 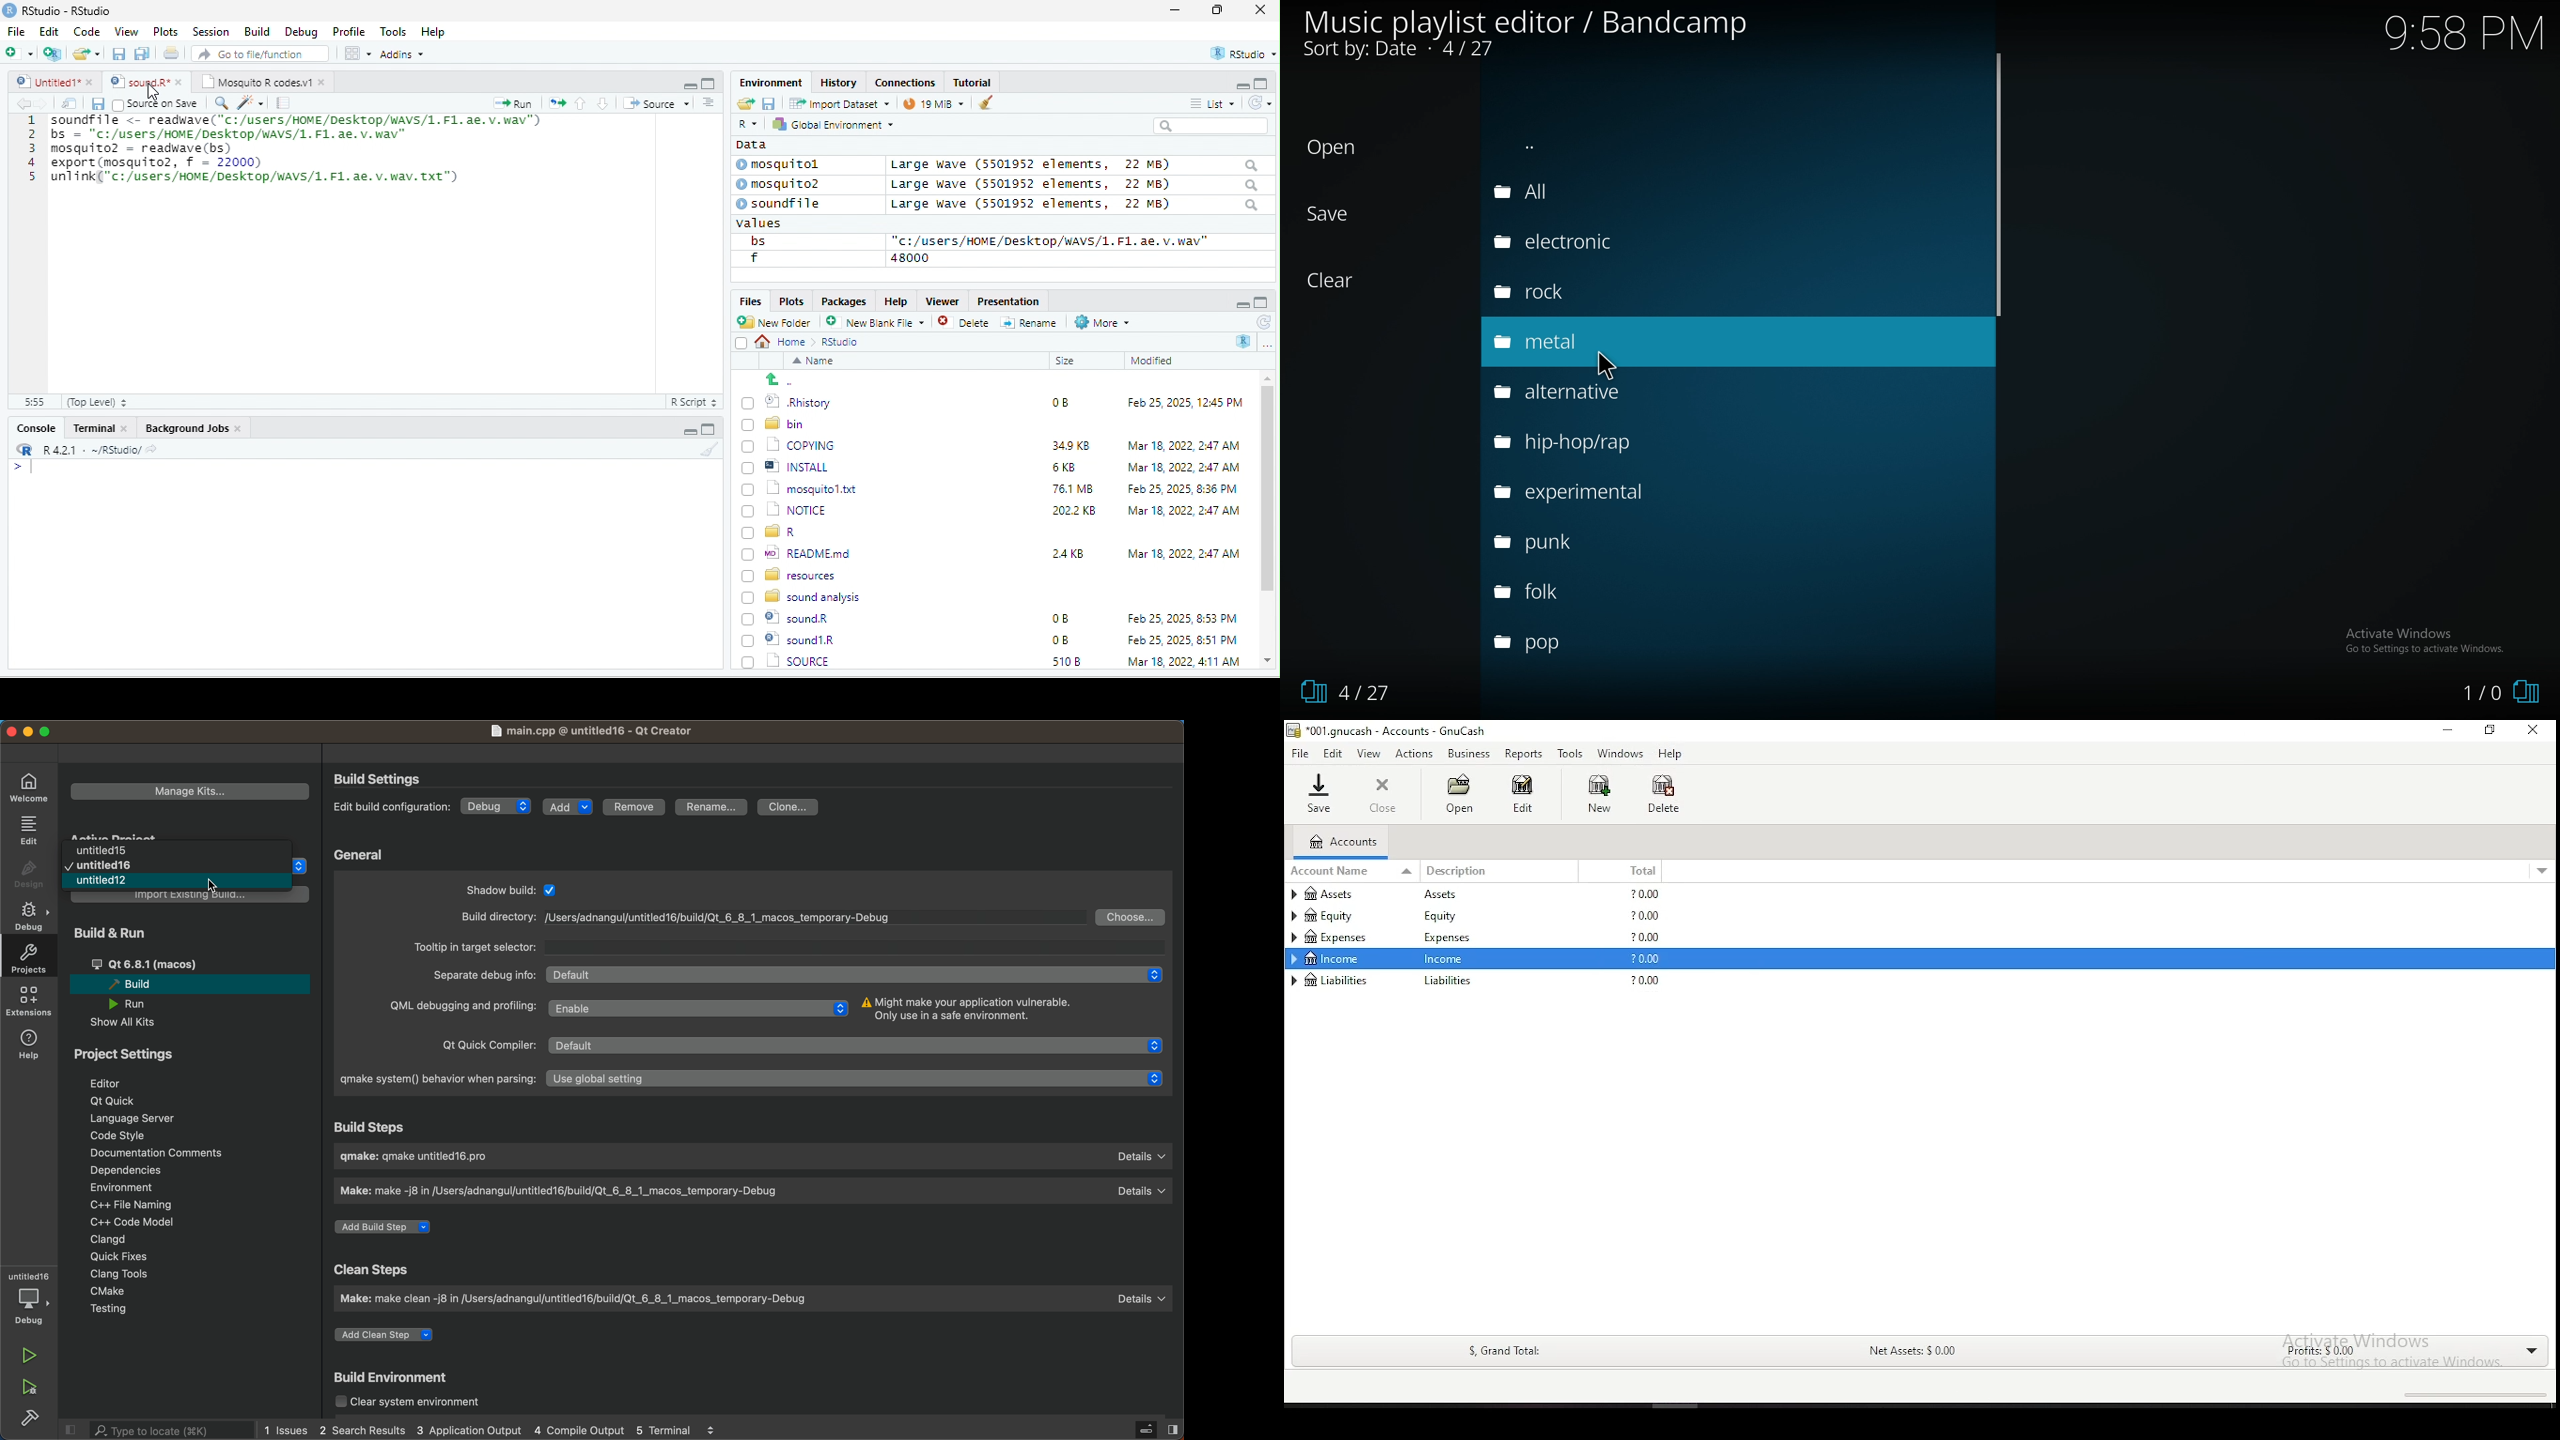 I want to click on logs, so click(x=504, y=1429).